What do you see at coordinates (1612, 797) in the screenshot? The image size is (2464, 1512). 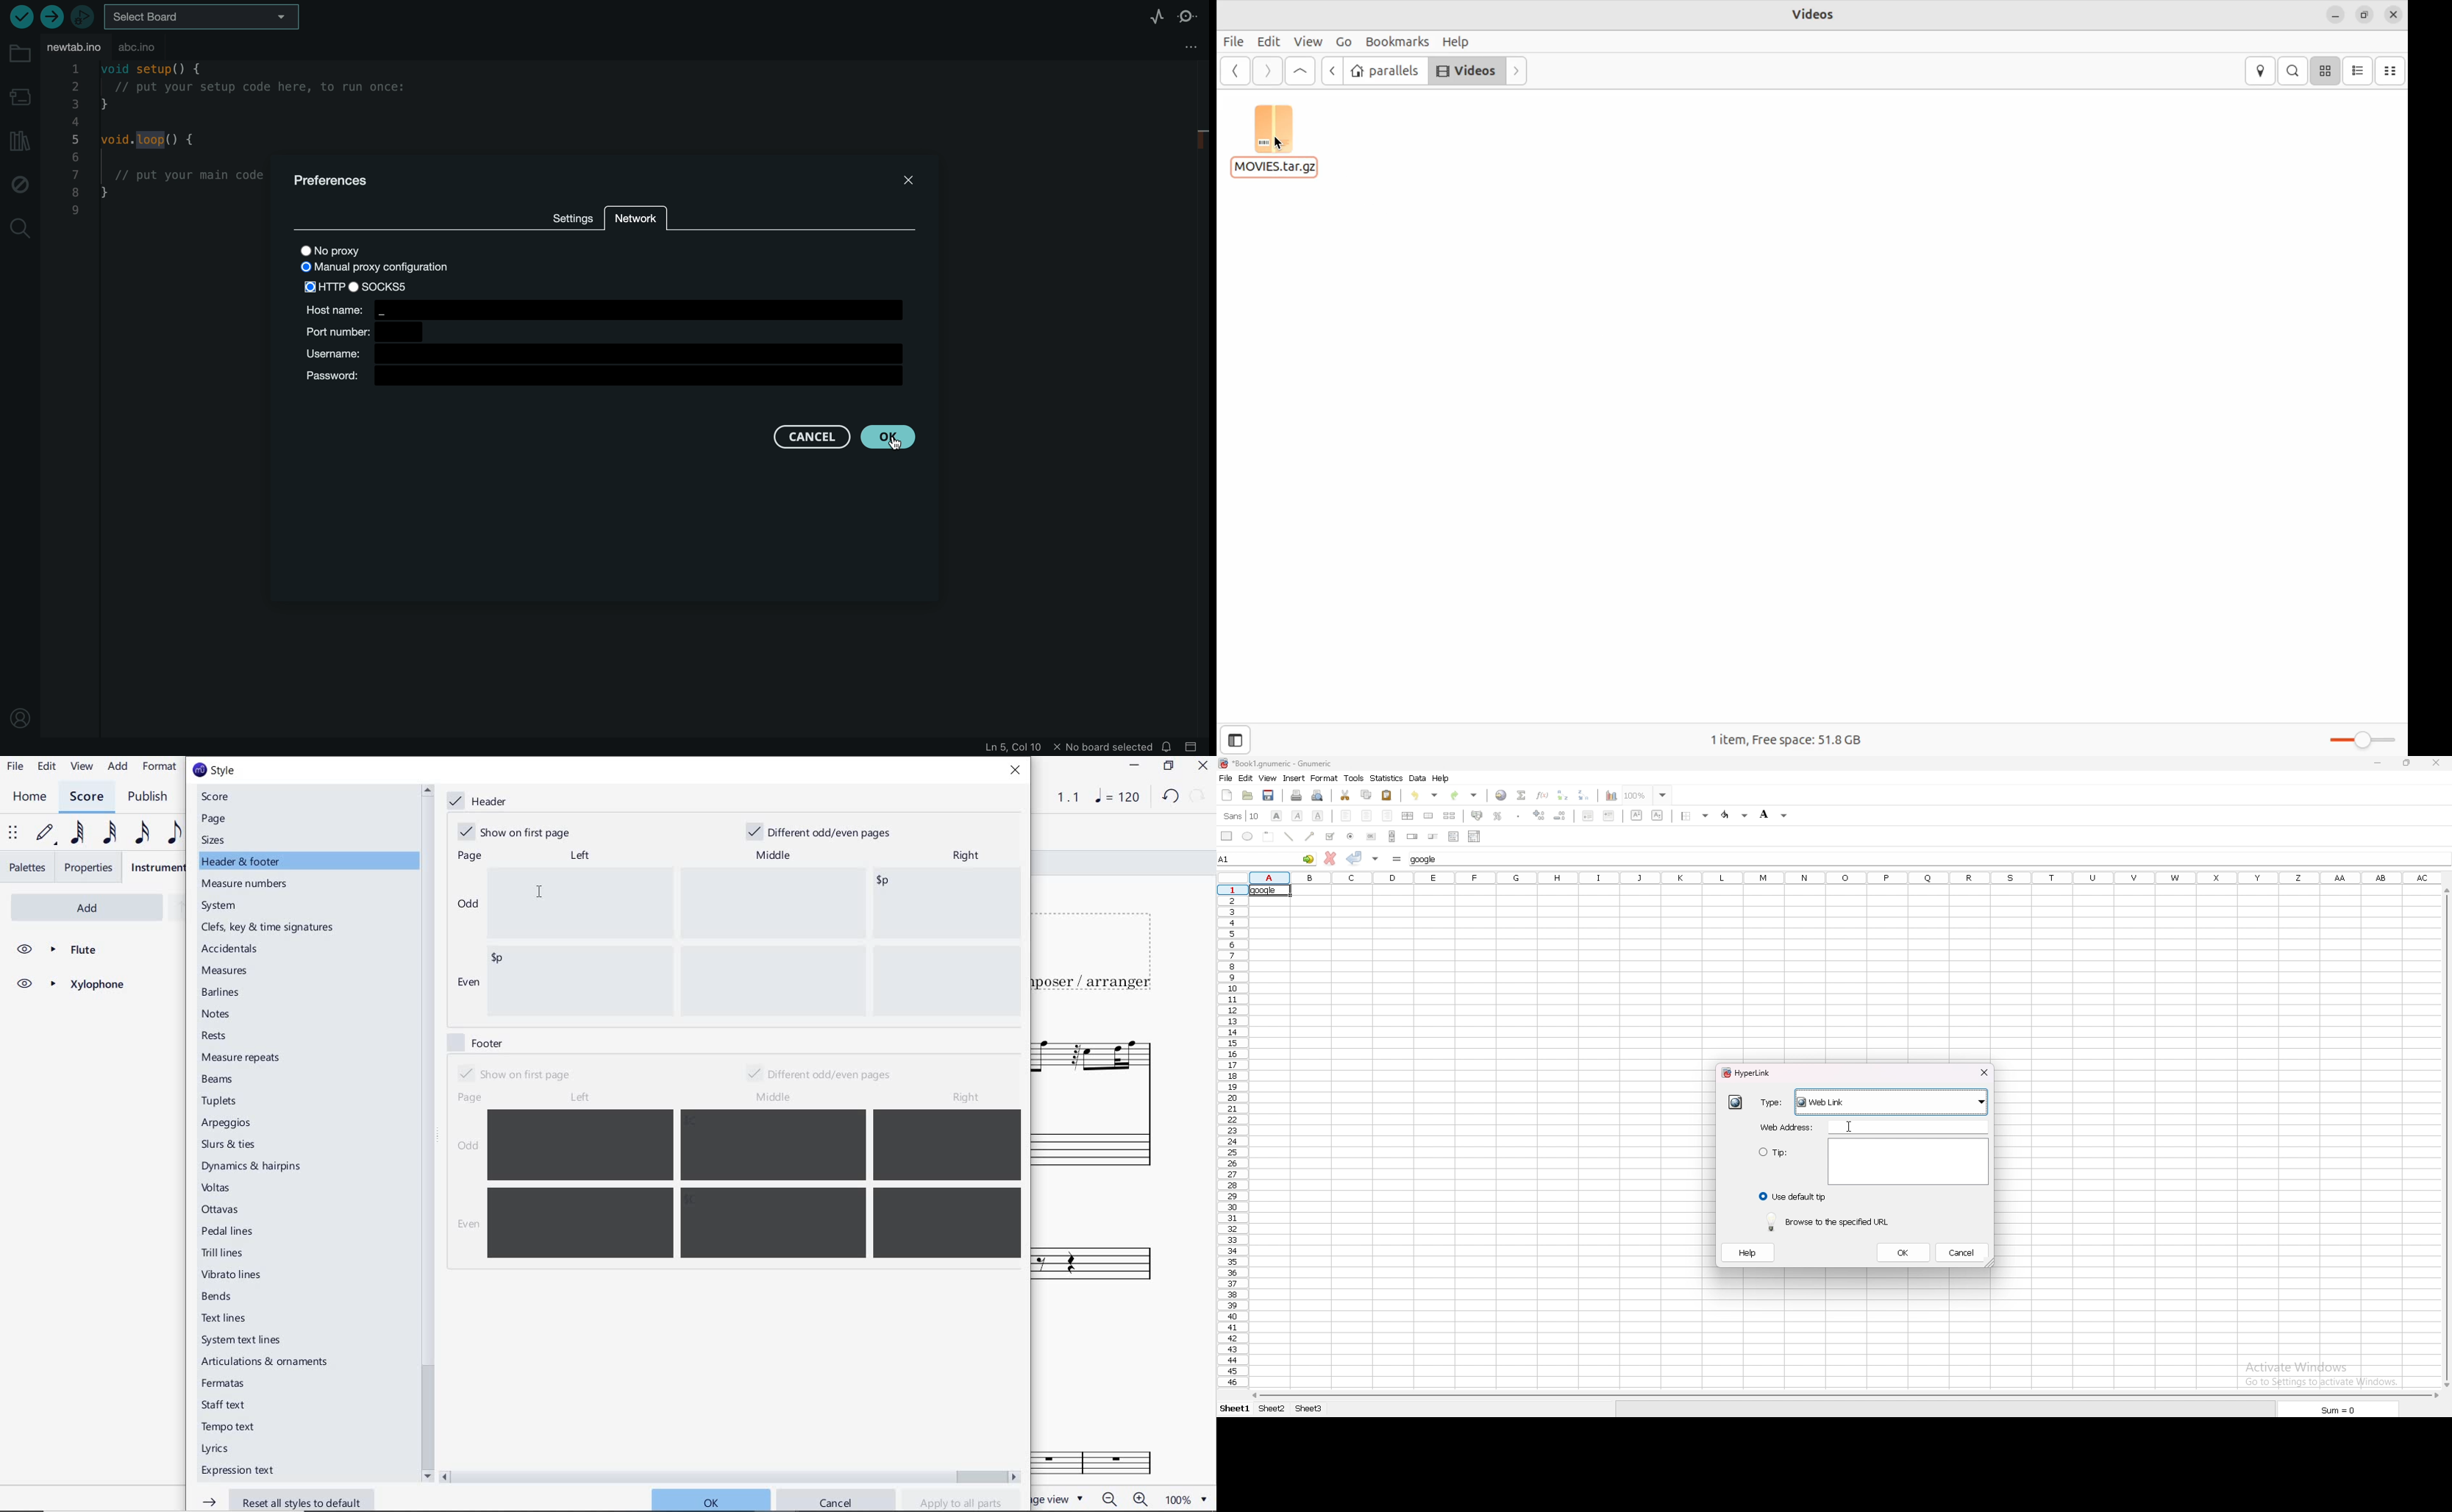 I see `chart` at bounding box center [1612, 797].